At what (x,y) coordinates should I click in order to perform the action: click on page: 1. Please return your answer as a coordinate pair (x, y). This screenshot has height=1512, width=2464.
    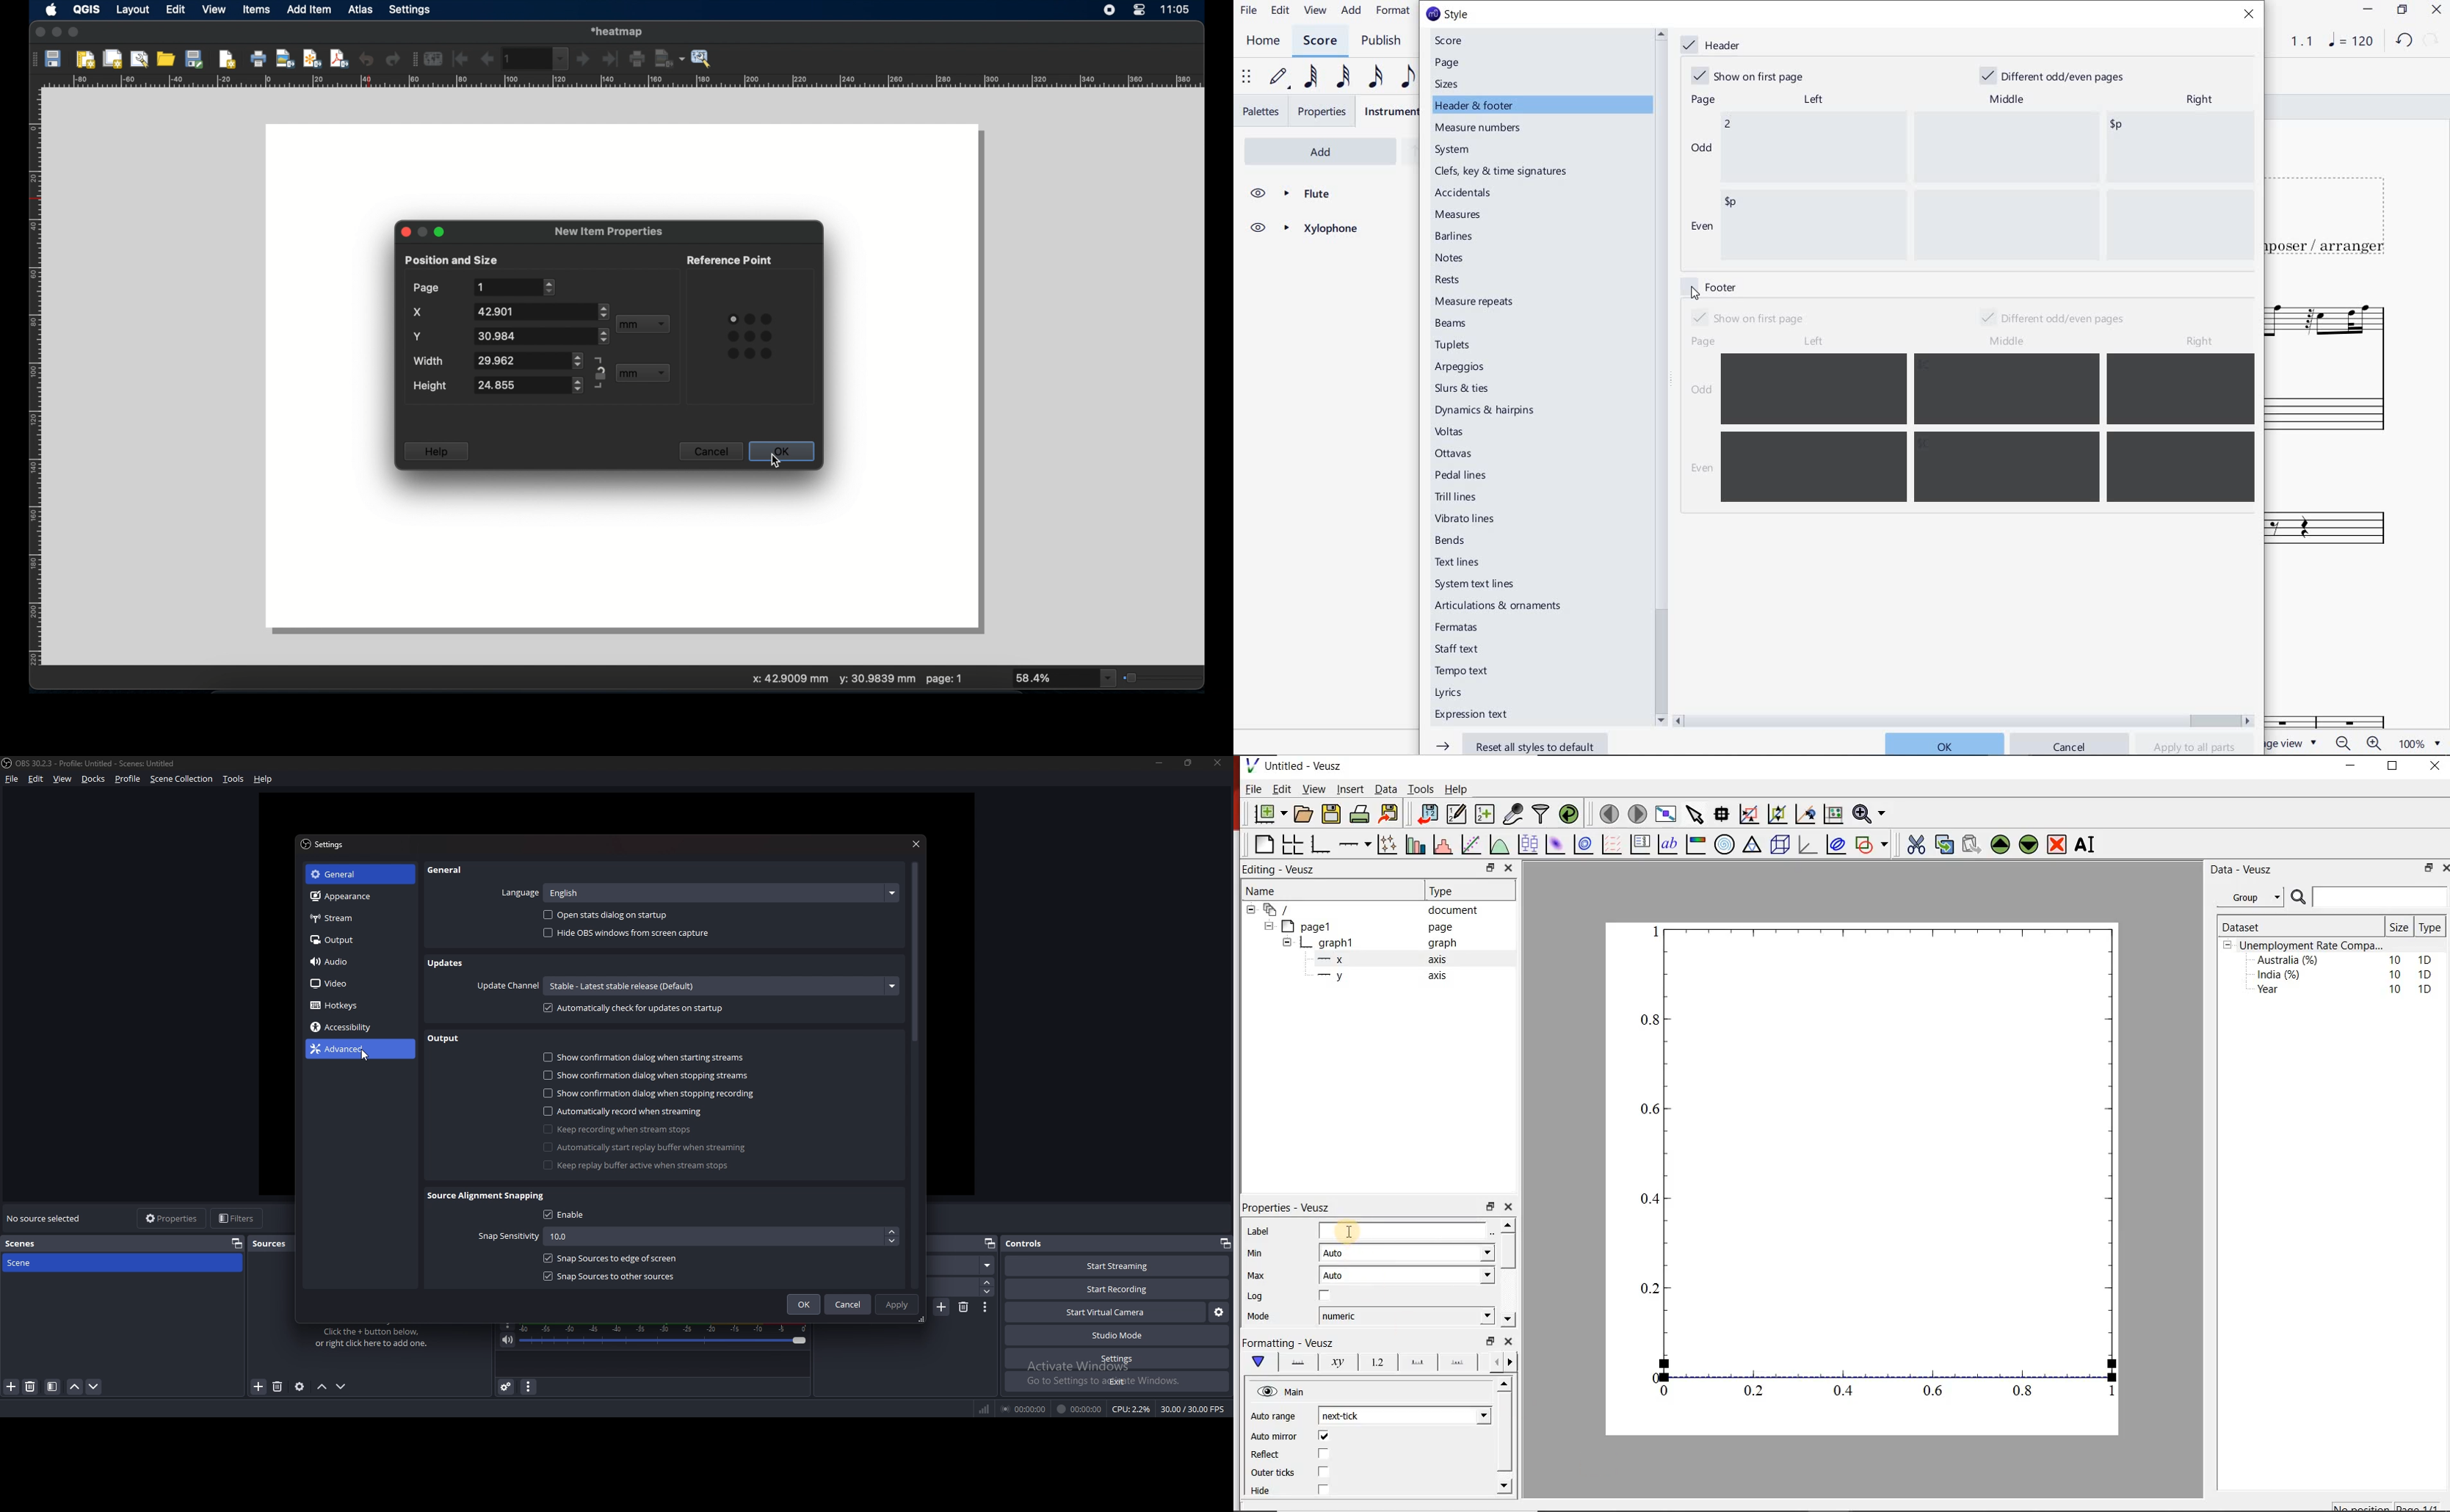
    Looking at the image, I should click on (944, 679).